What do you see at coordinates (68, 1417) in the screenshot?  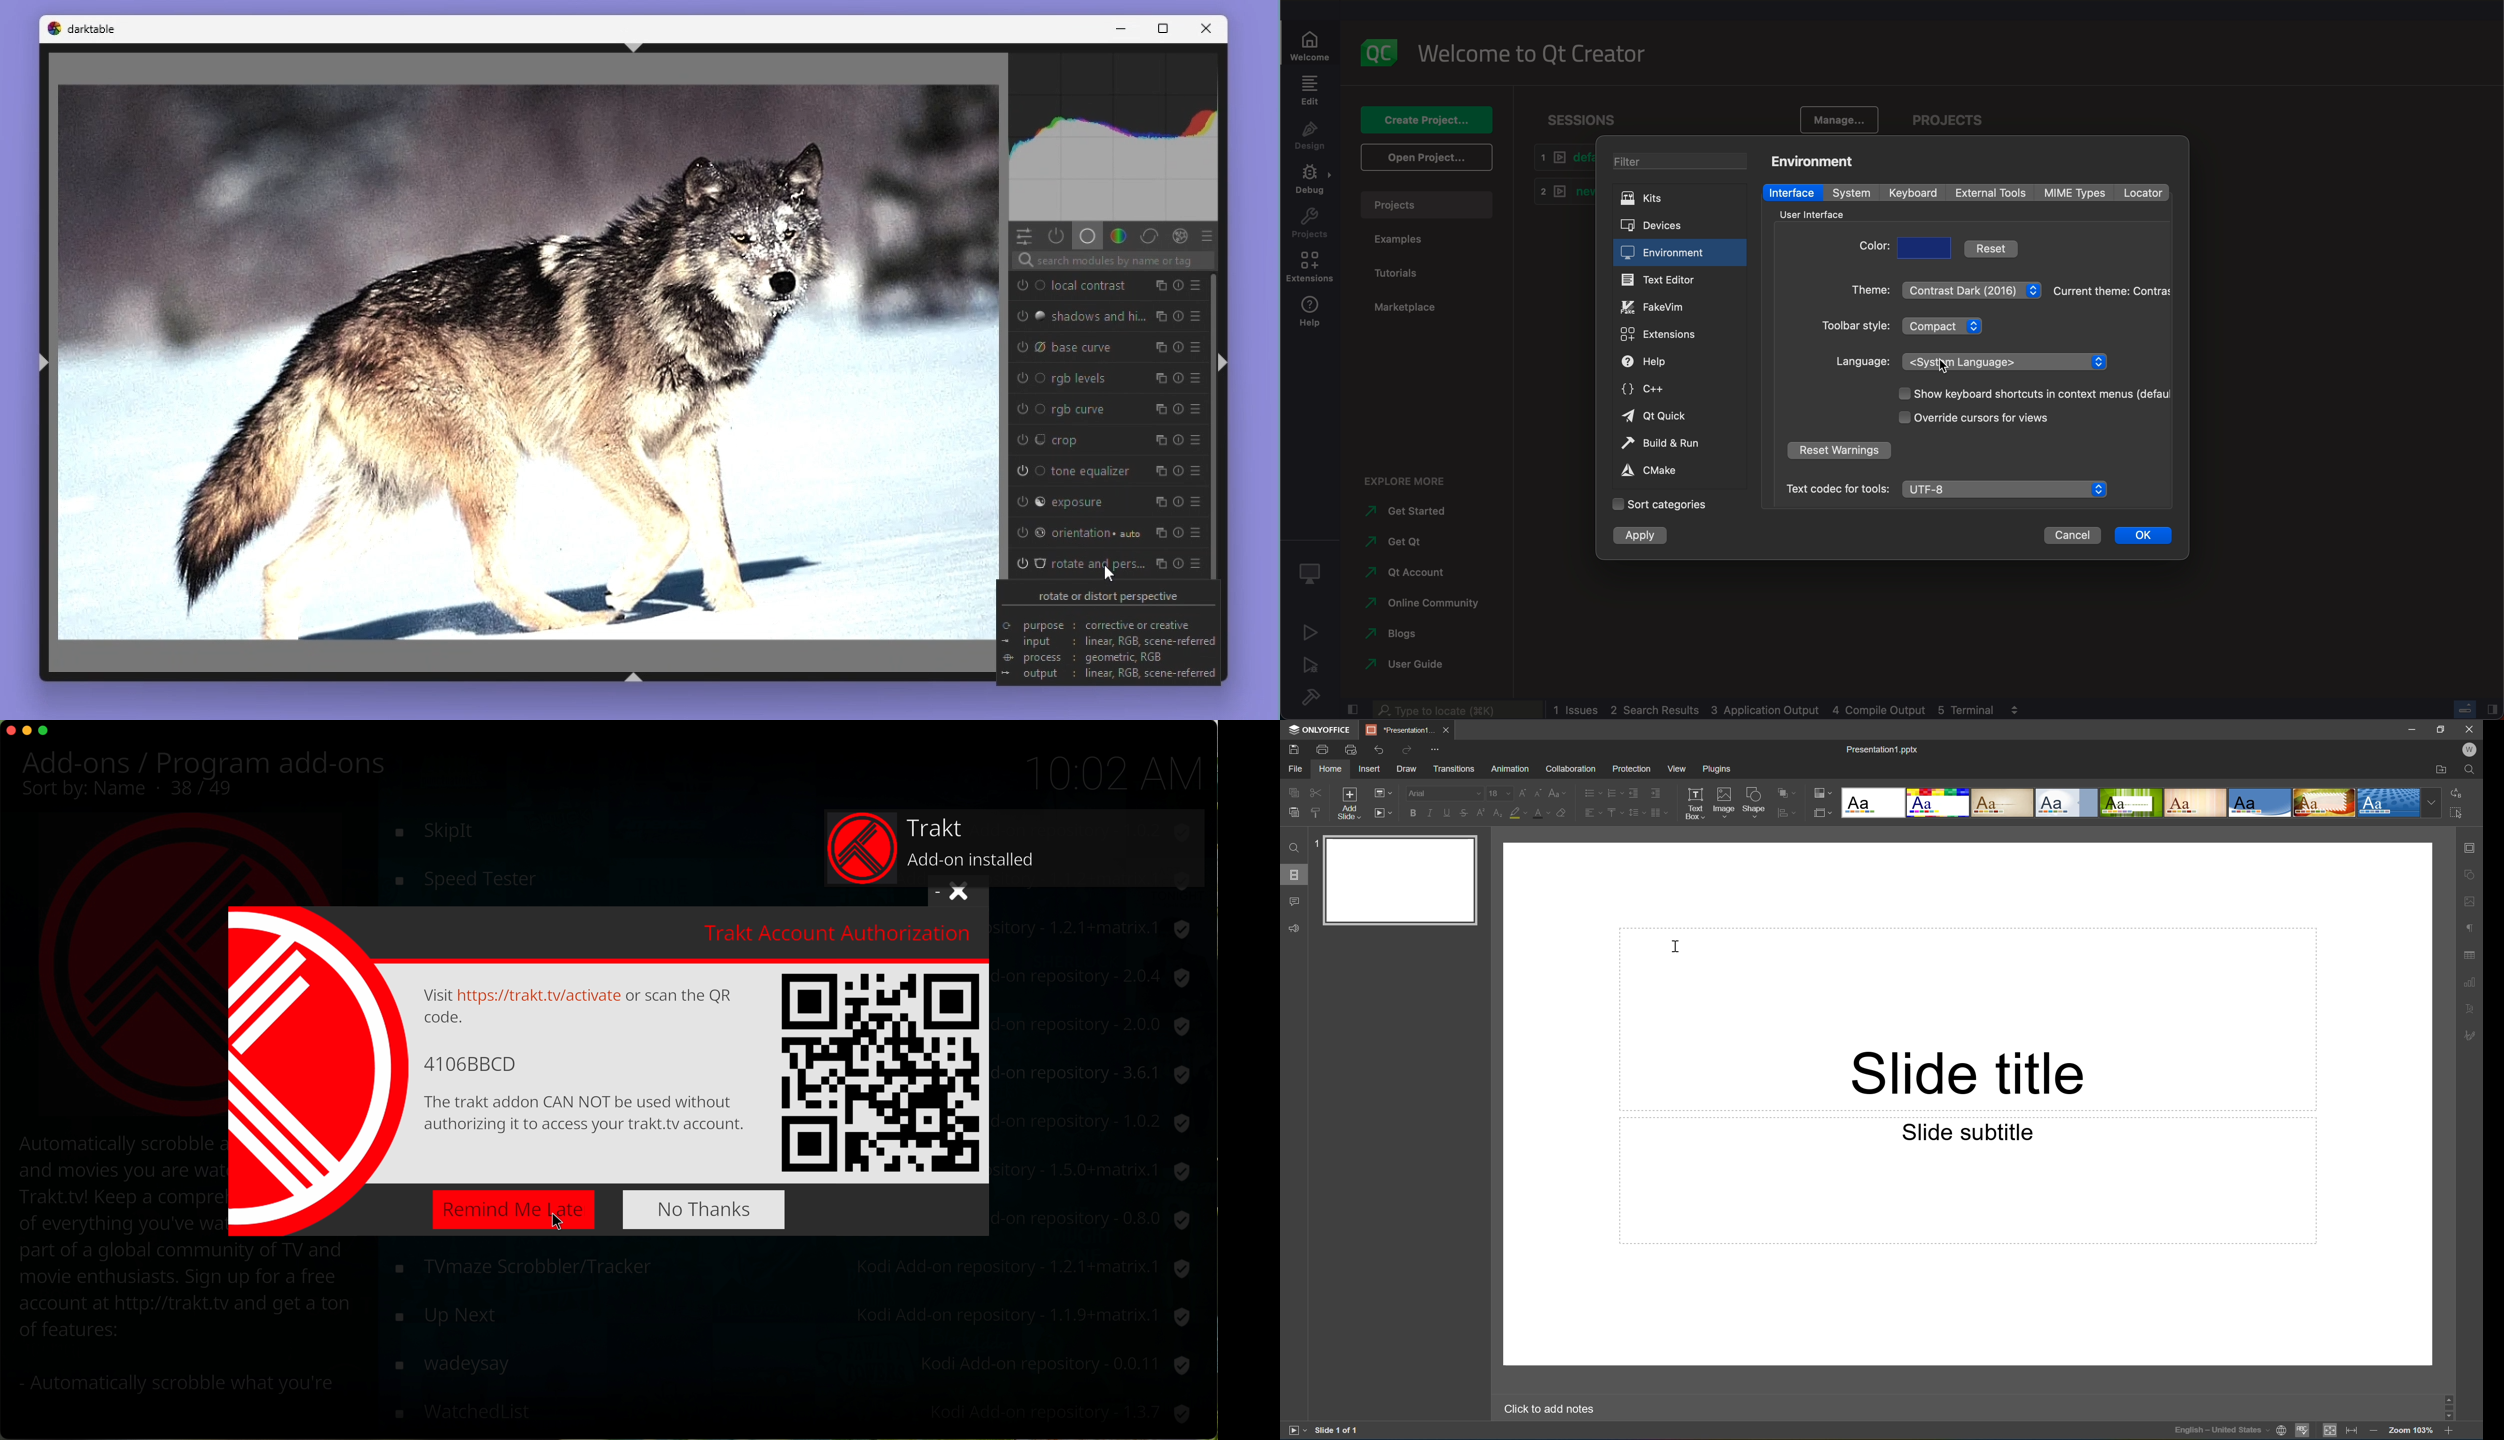 I see `options` at bounding box center [68, 1417].